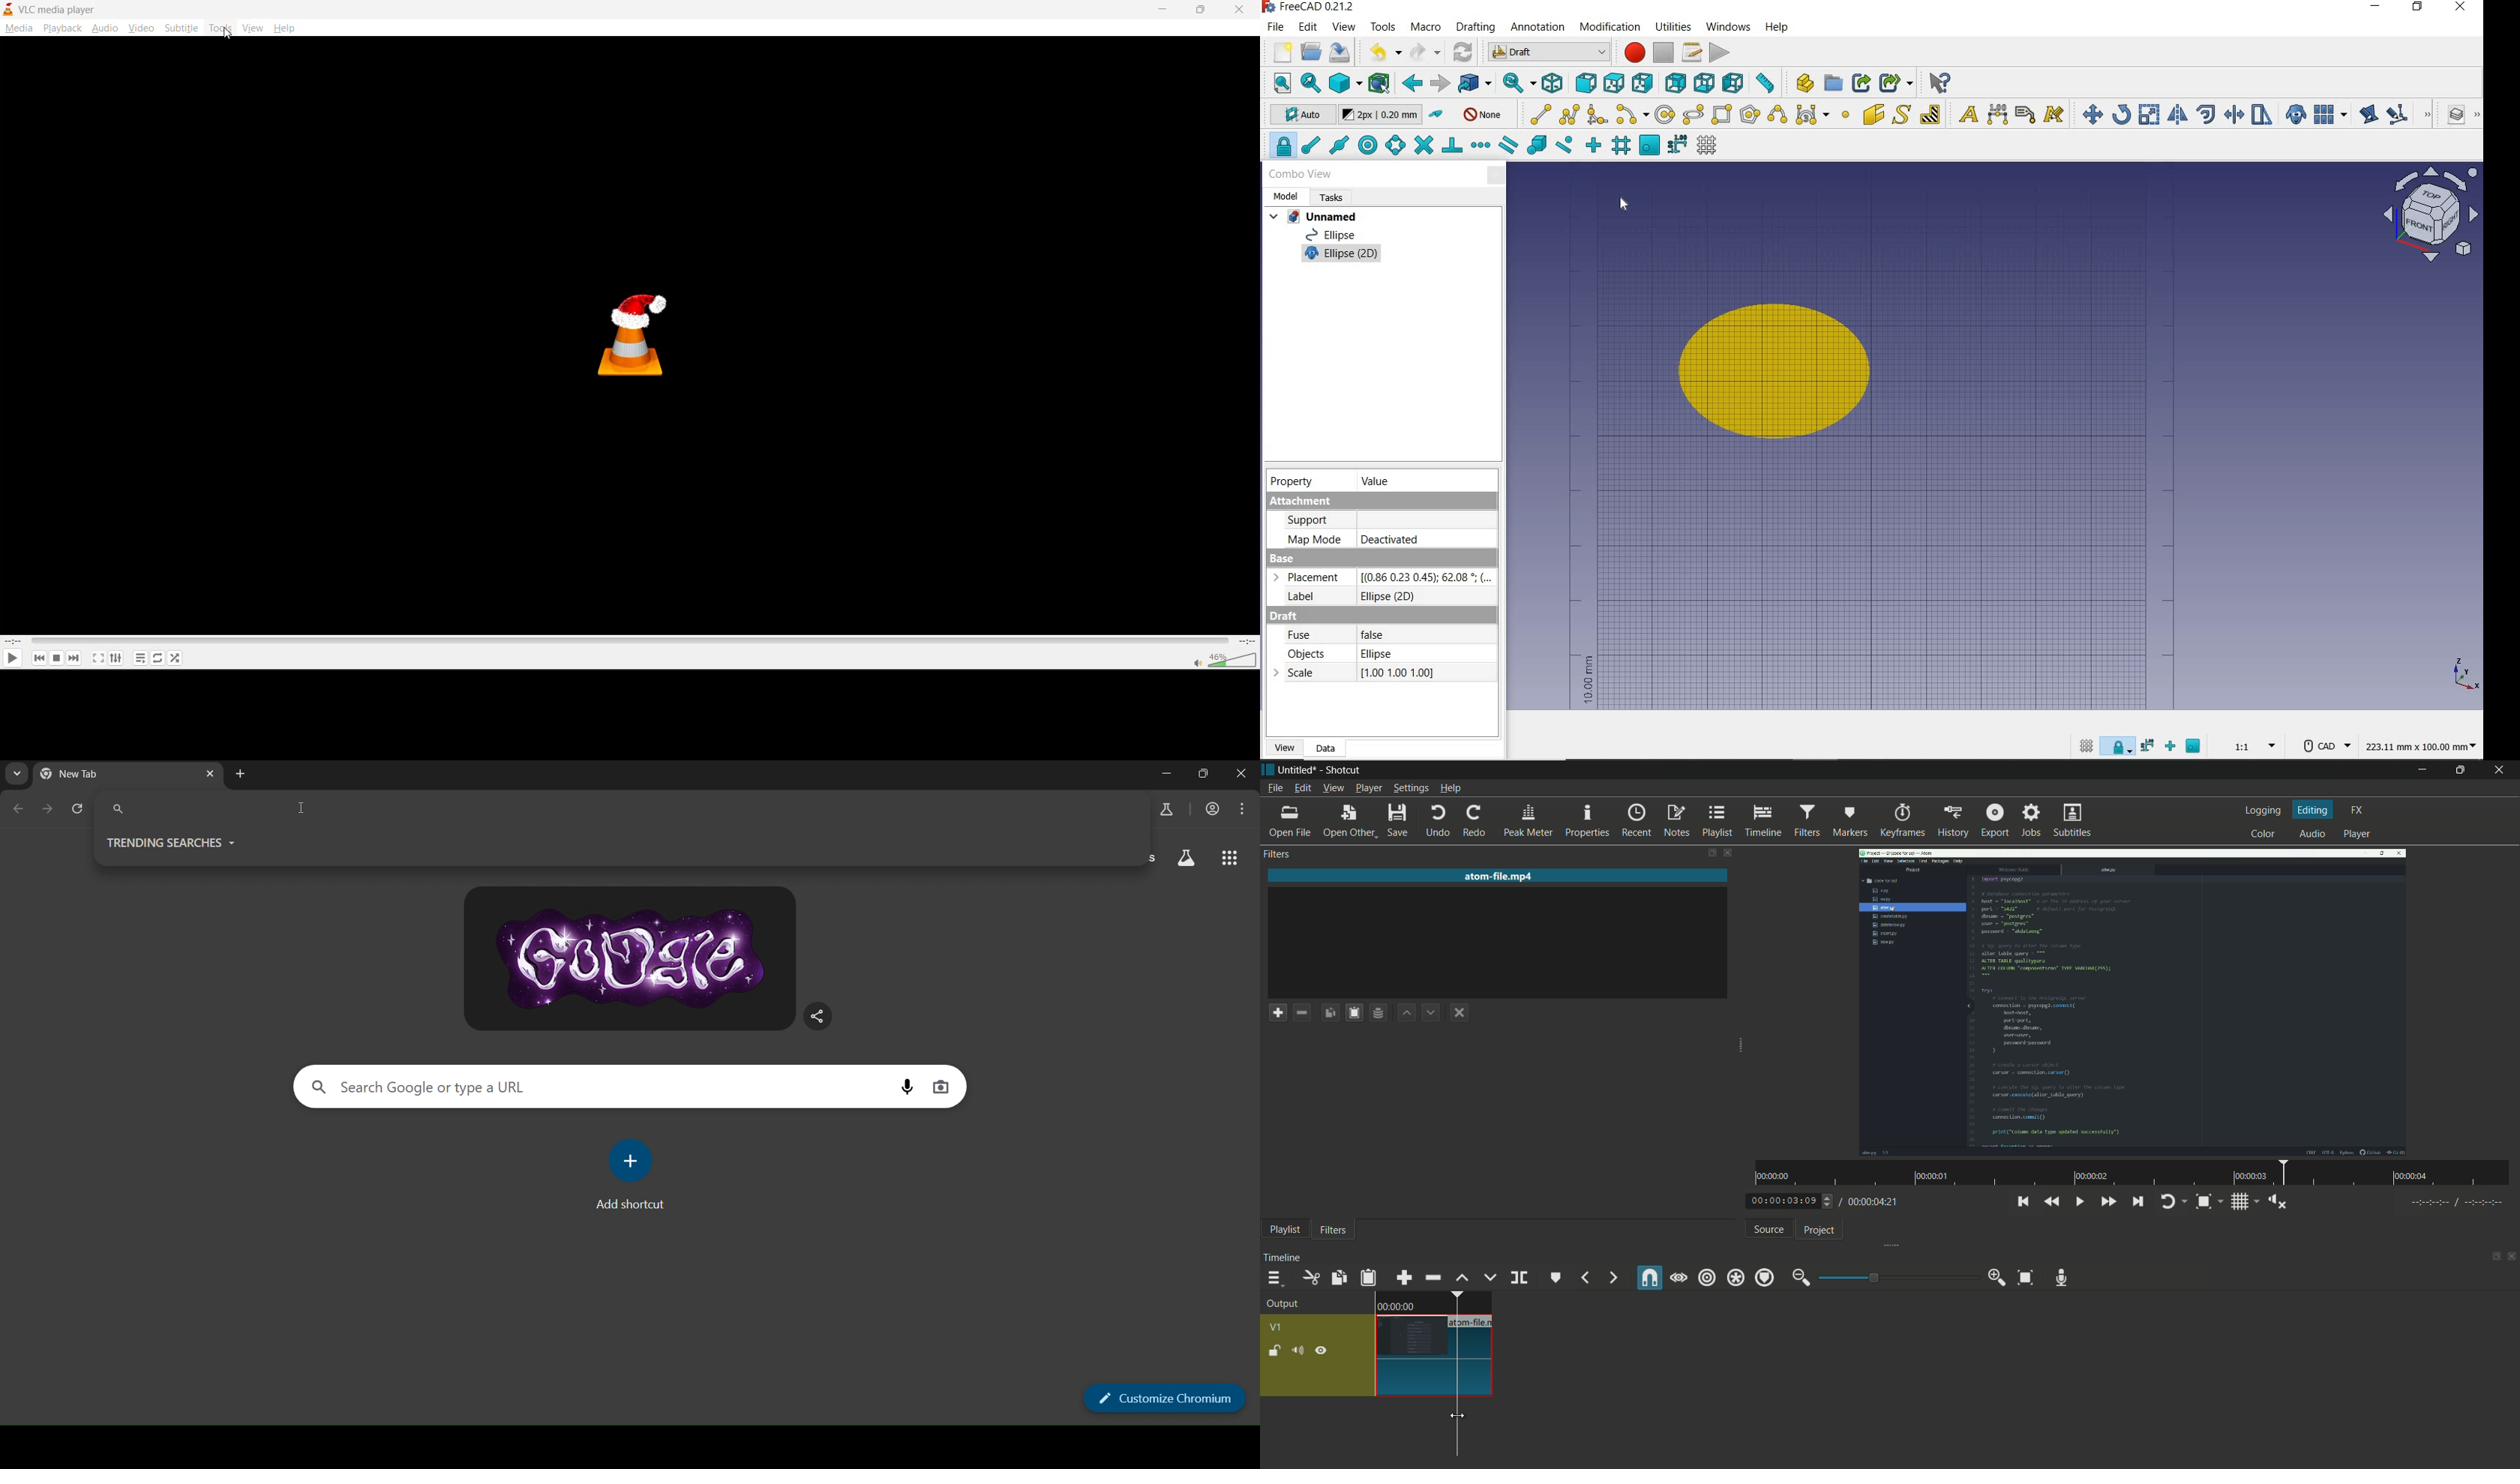 The width and height of the screenshot is (2520, 1484). I want to click on media, so click(17, 28).